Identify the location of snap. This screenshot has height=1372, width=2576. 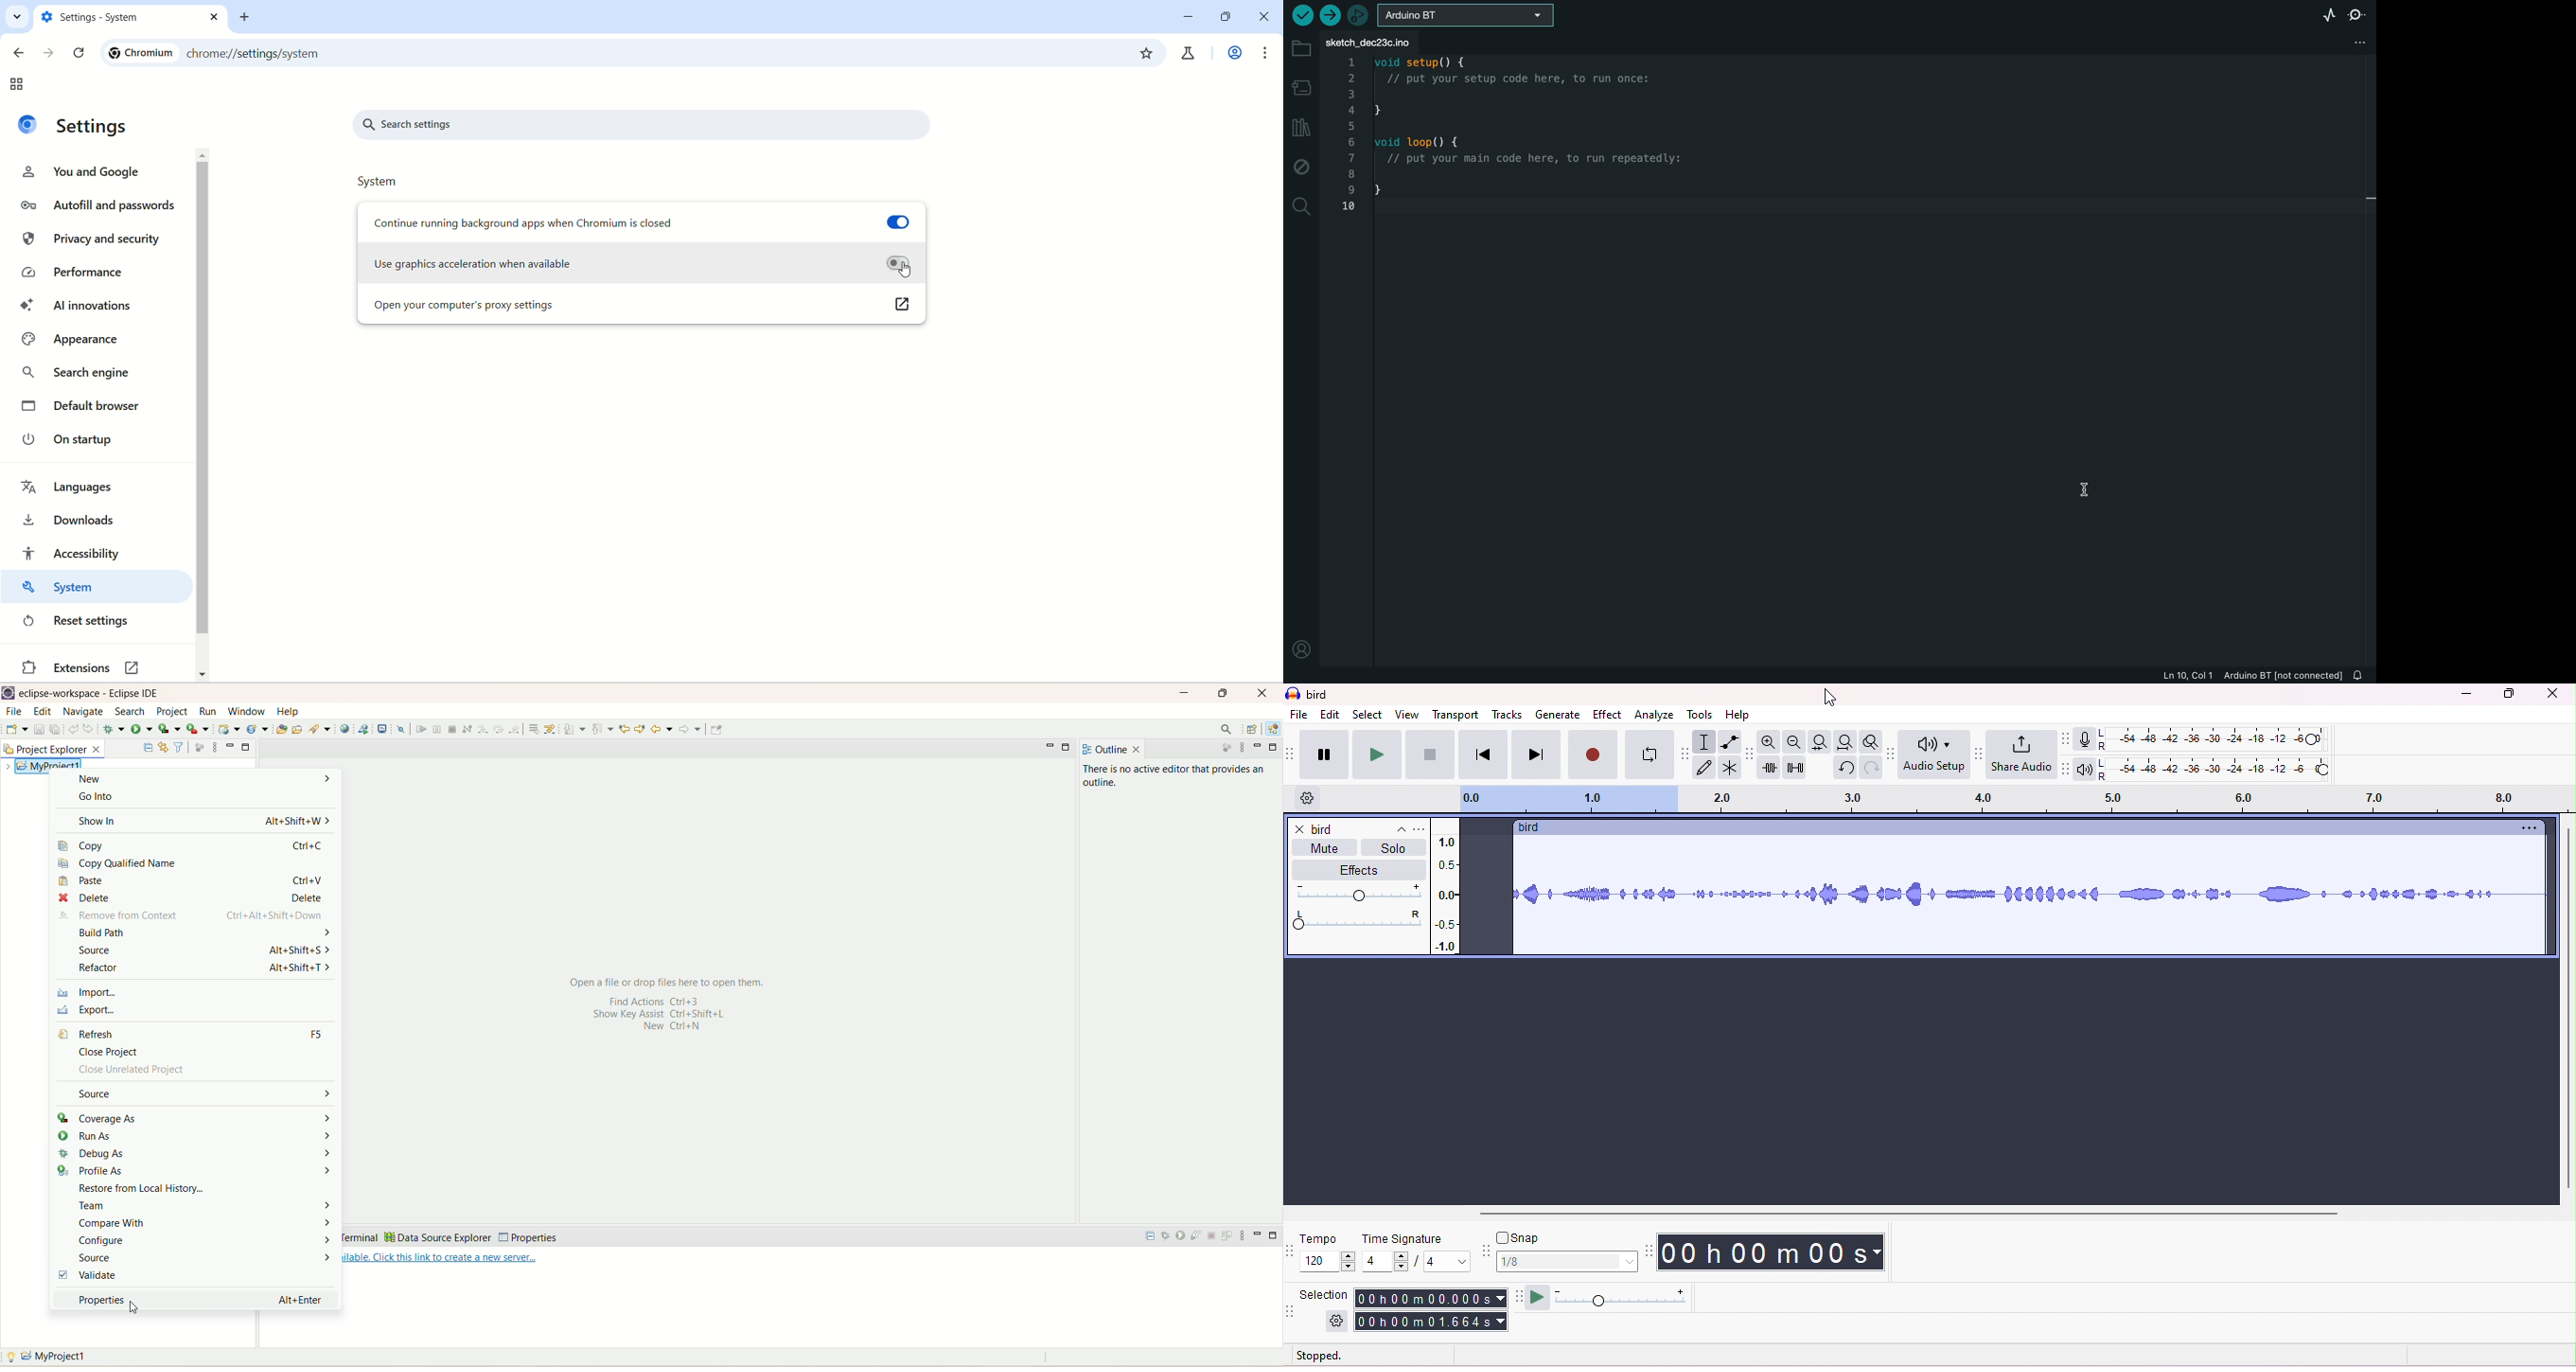
(1524, 1237).